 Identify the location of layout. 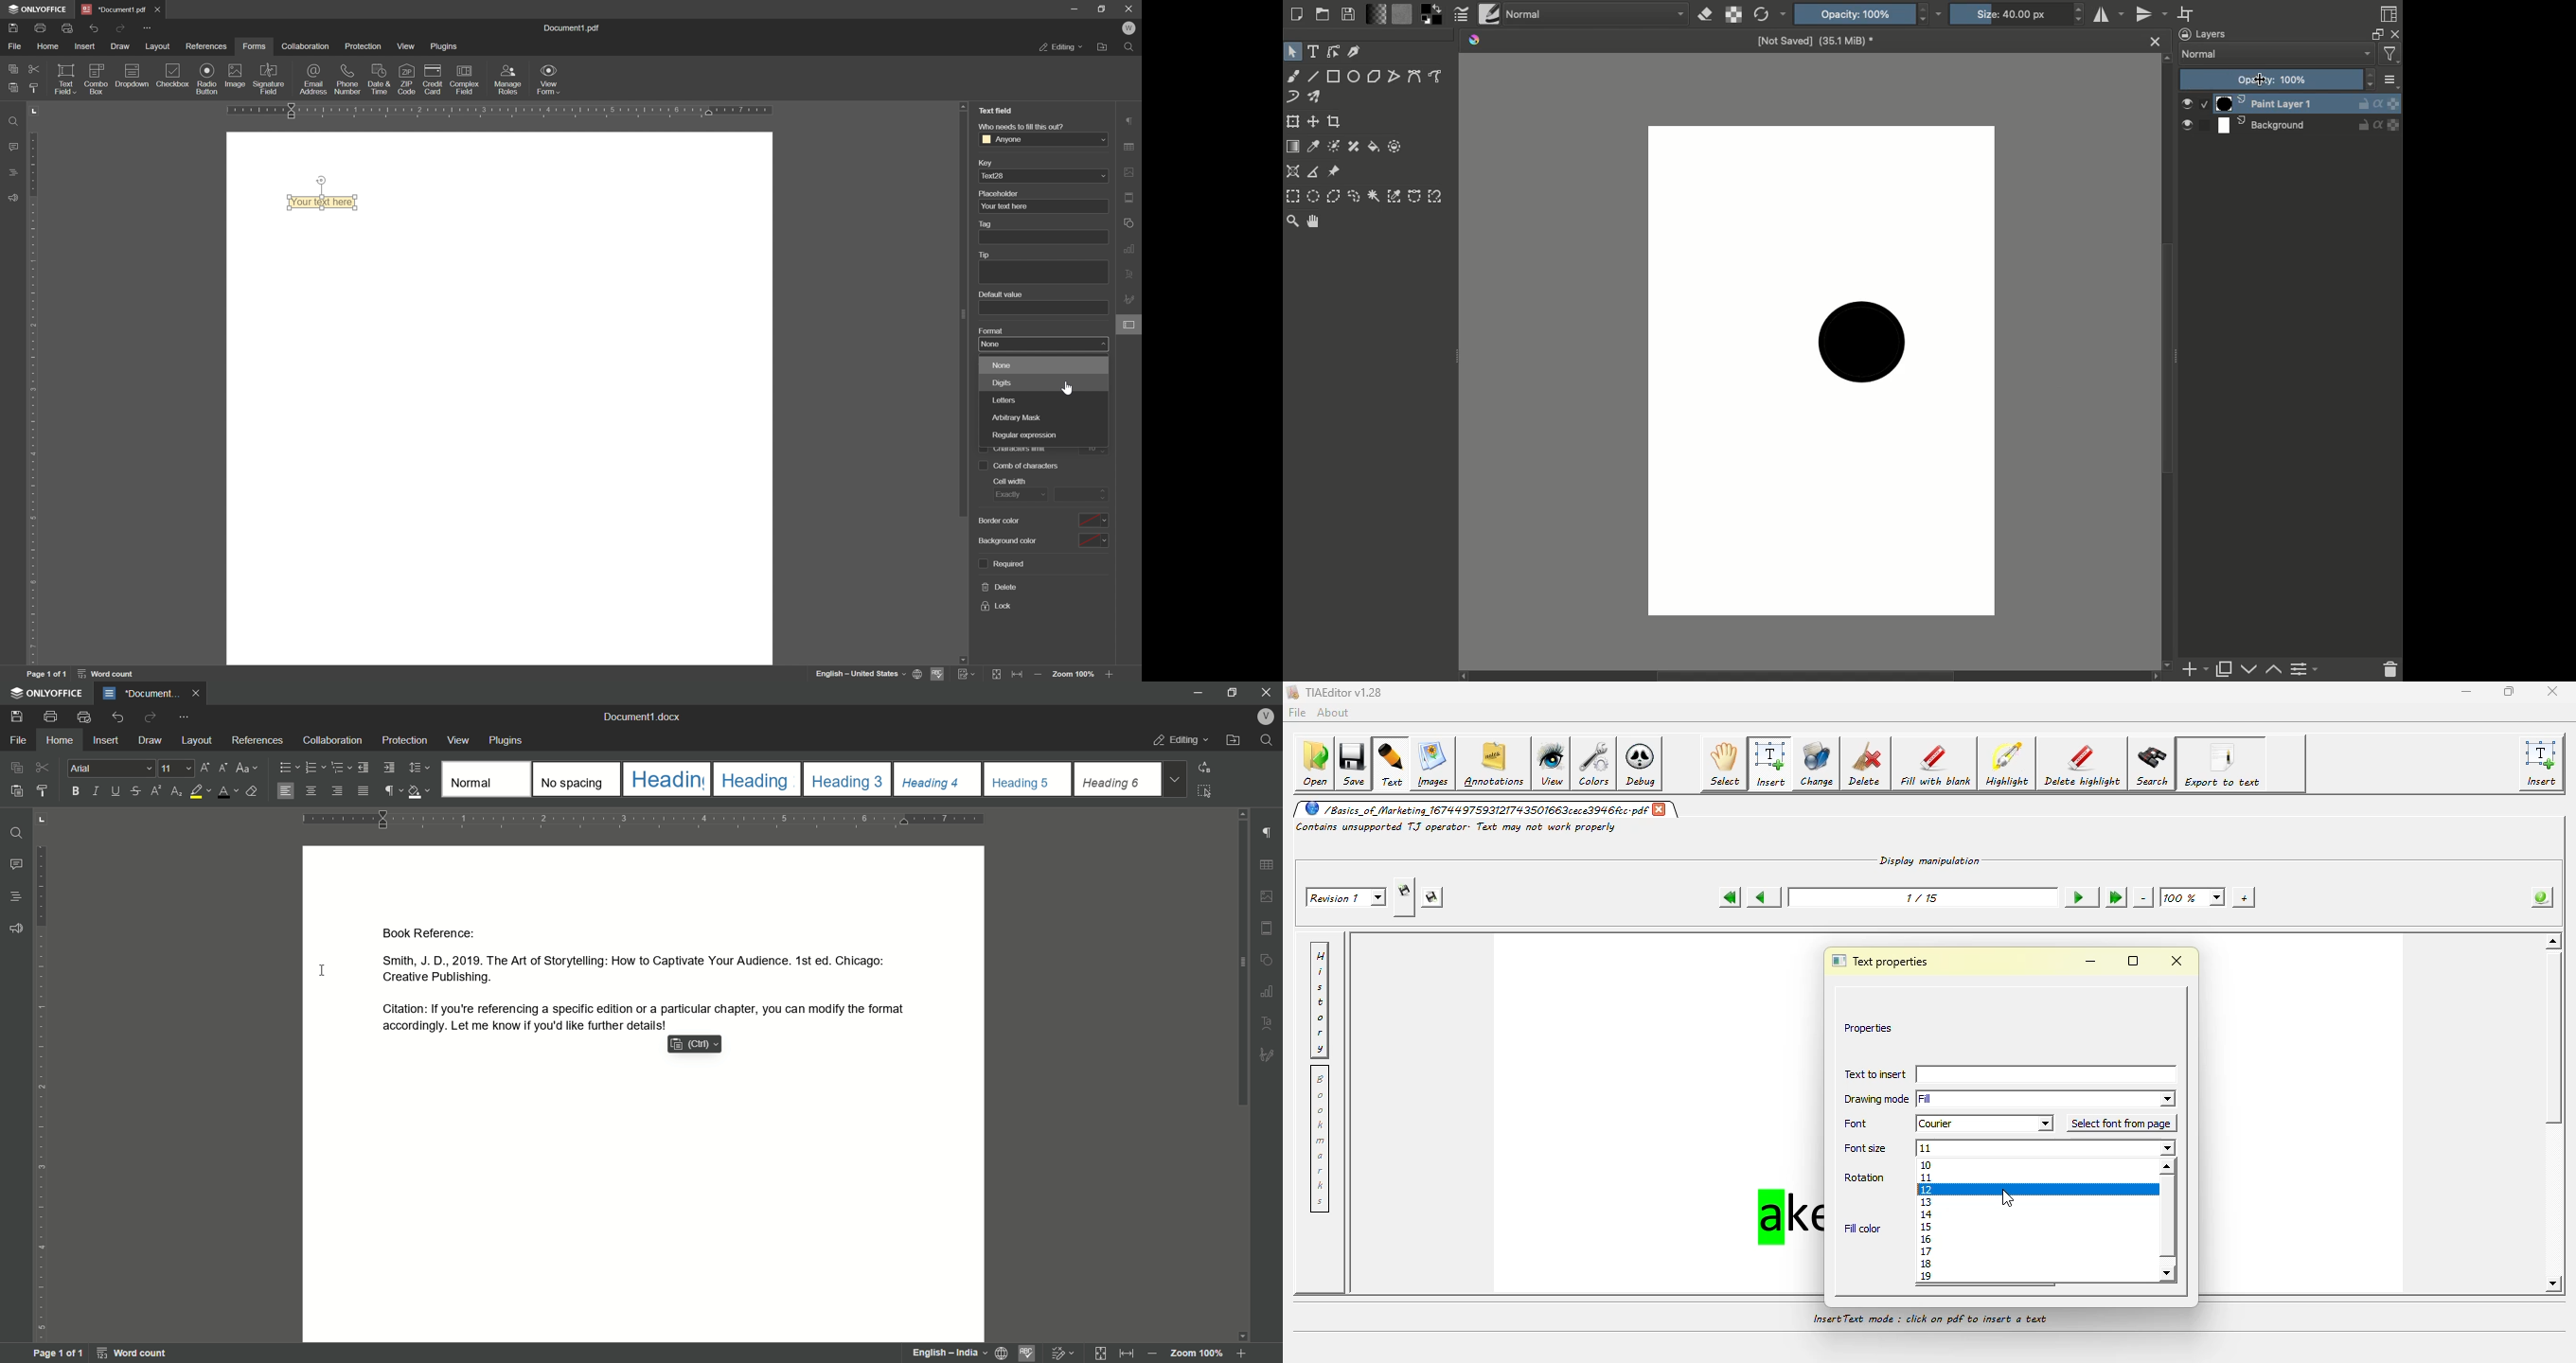
(198, 740).